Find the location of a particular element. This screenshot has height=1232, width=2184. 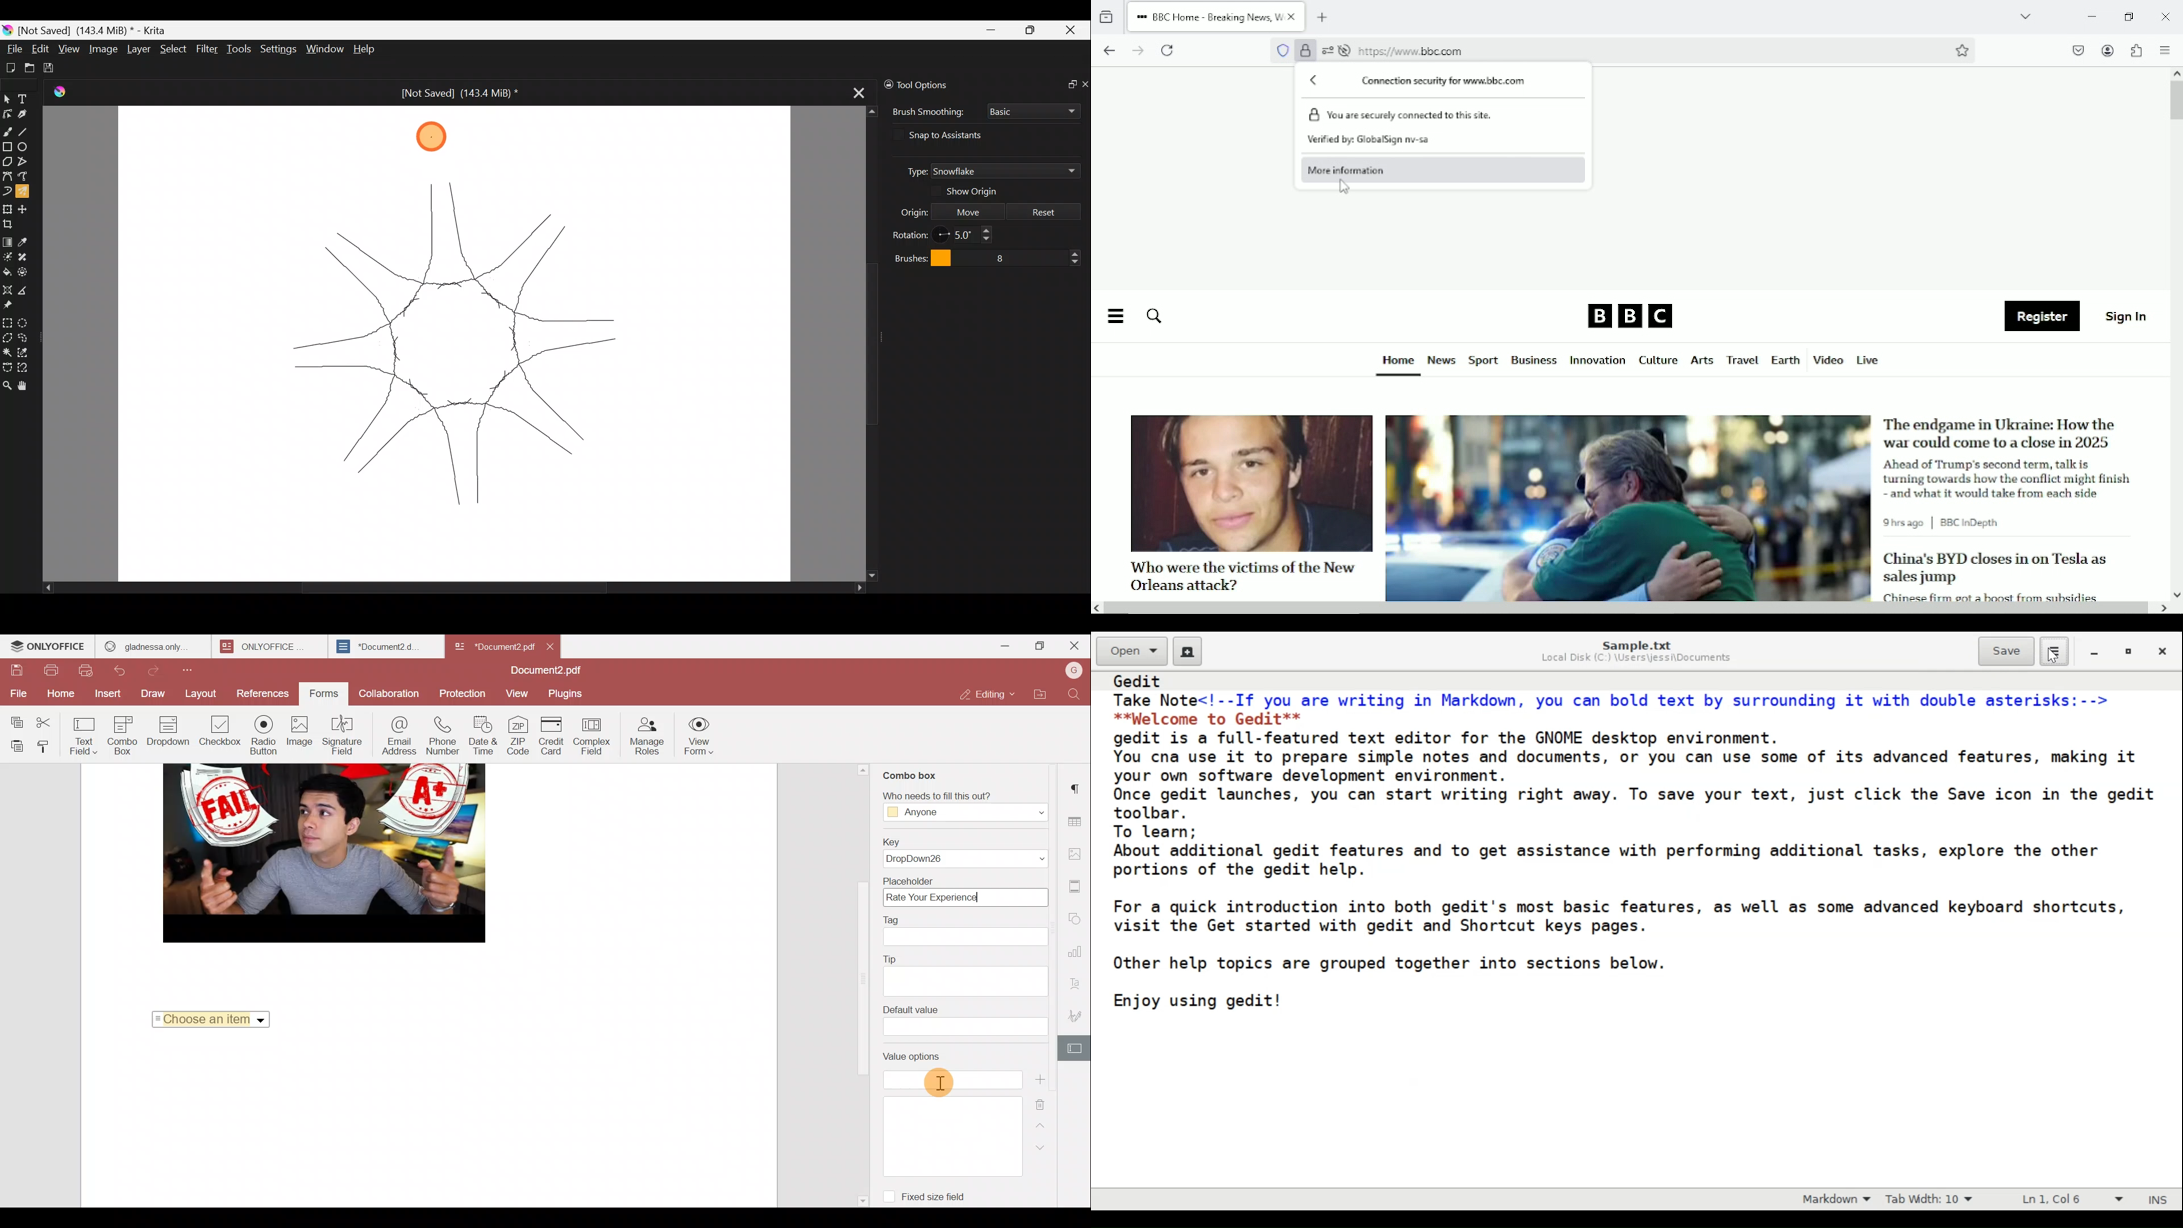

Add value is located at coordinates (1043, 1080).